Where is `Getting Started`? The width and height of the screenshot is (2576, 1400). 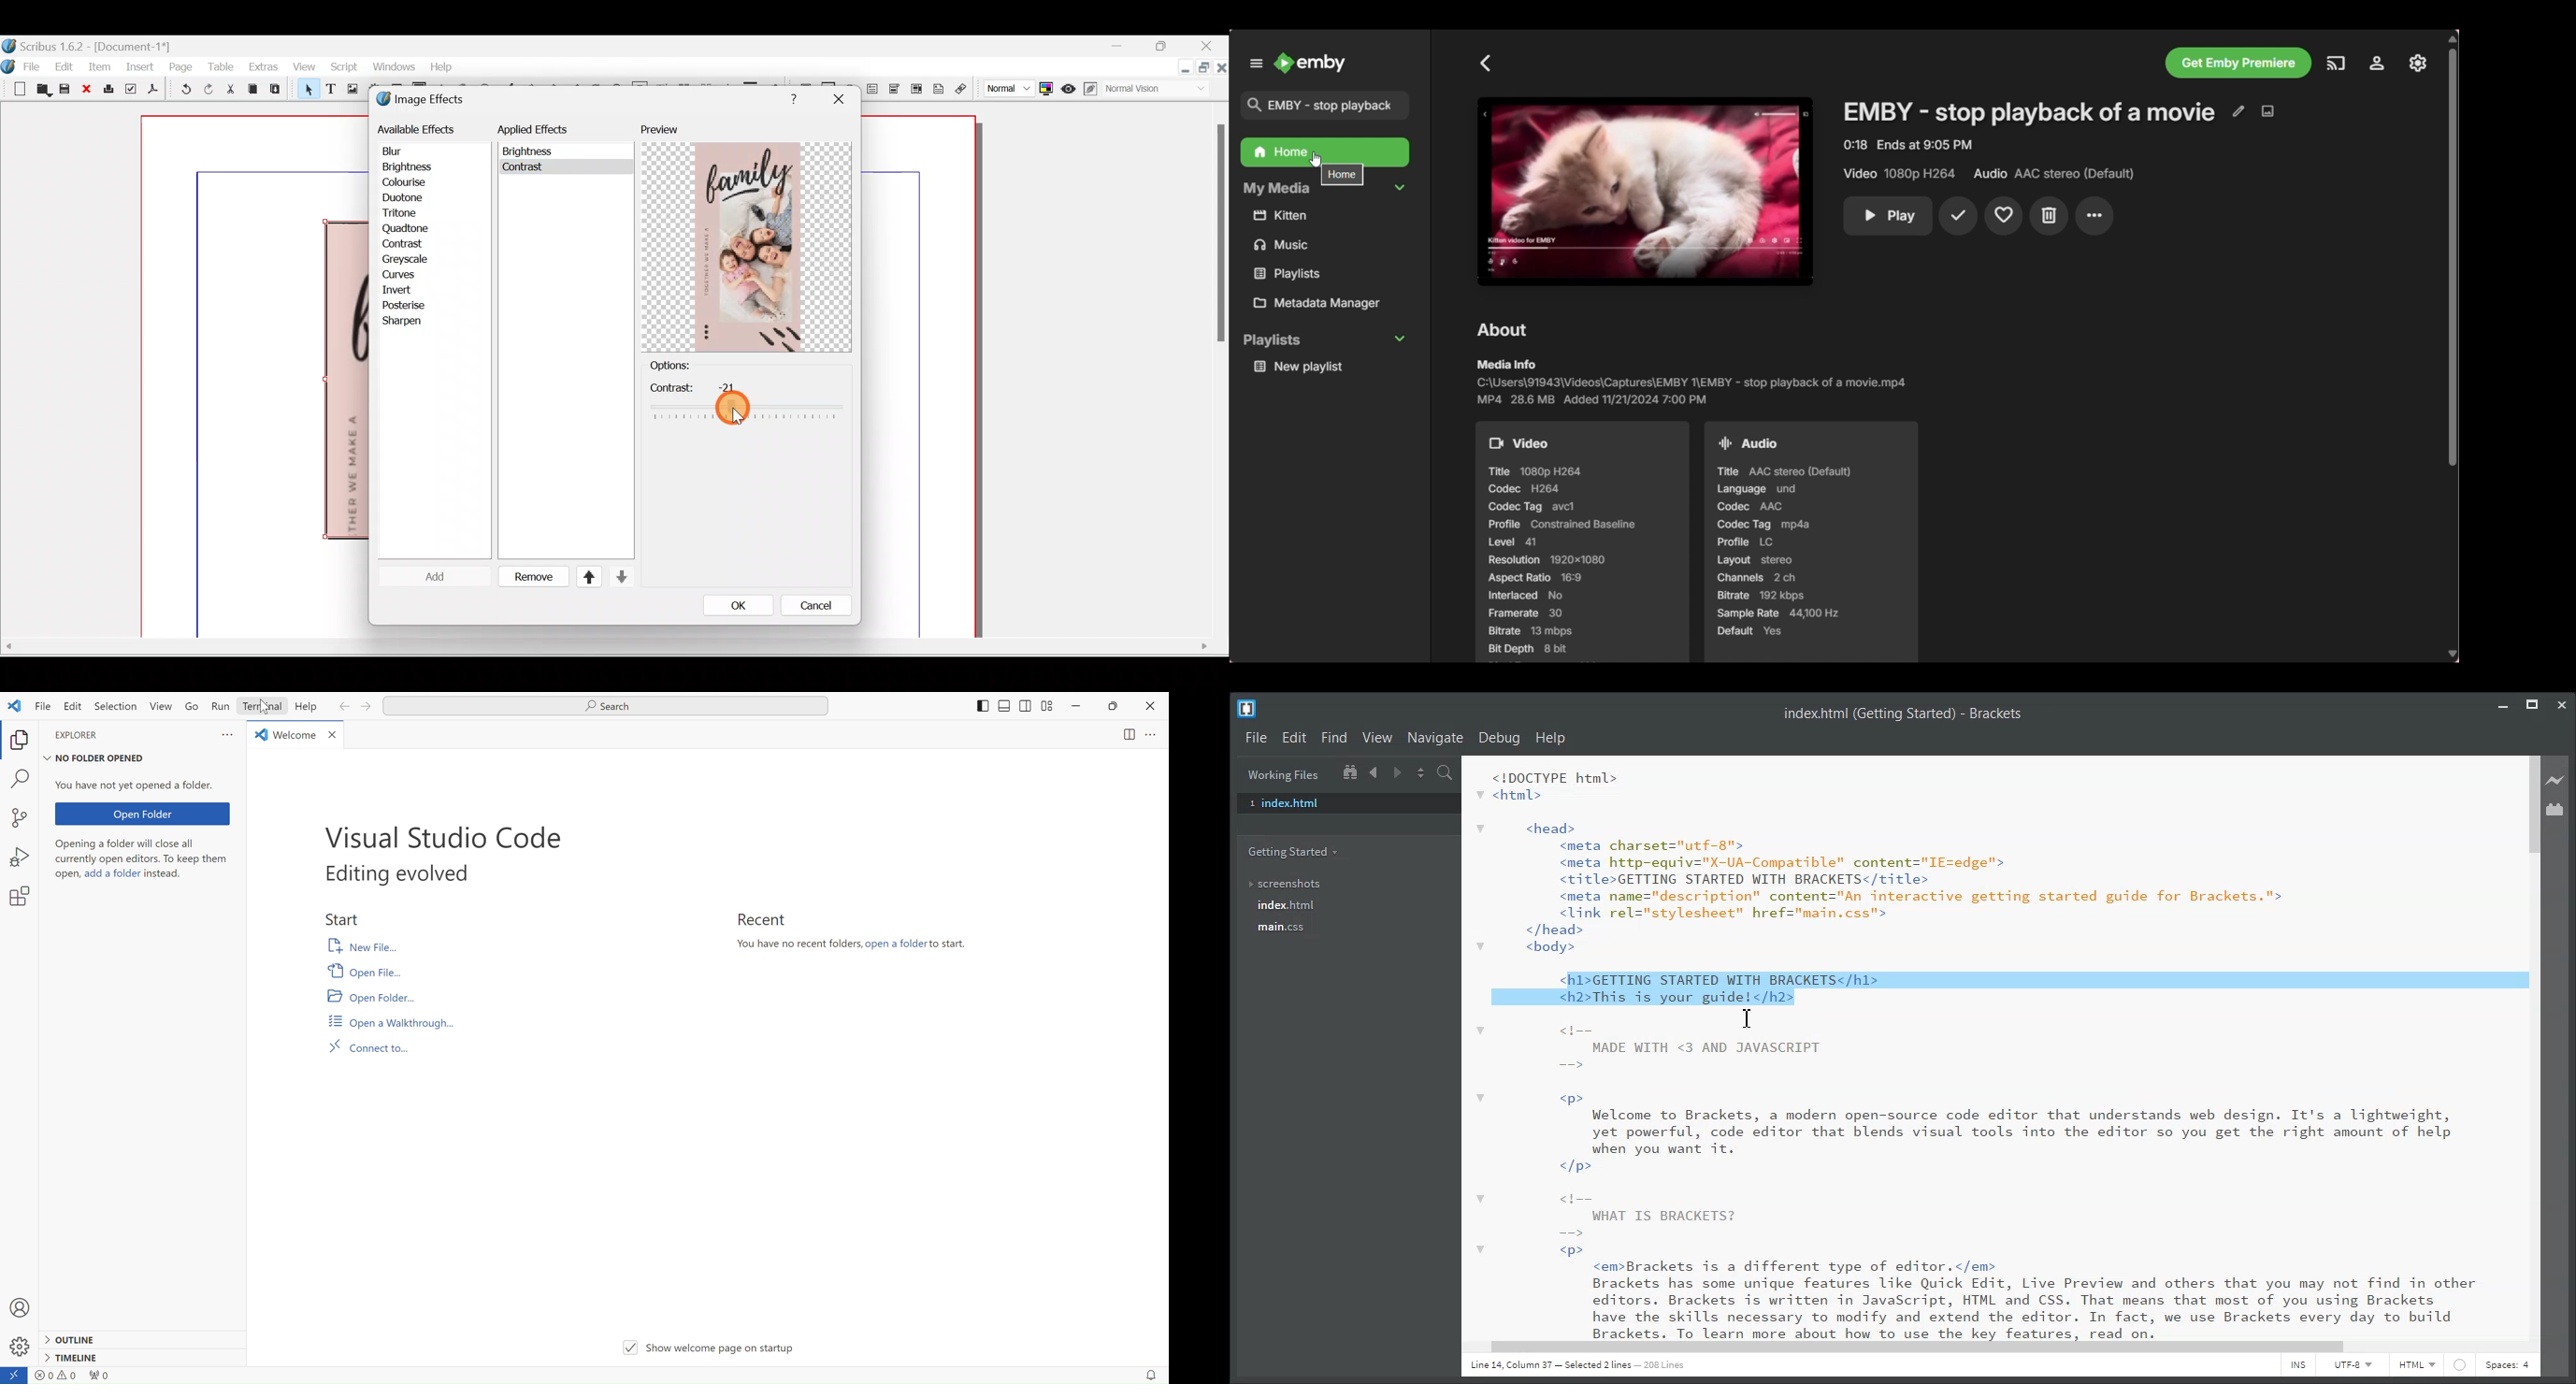 Getting Started is located at coordinates (1294, 854).